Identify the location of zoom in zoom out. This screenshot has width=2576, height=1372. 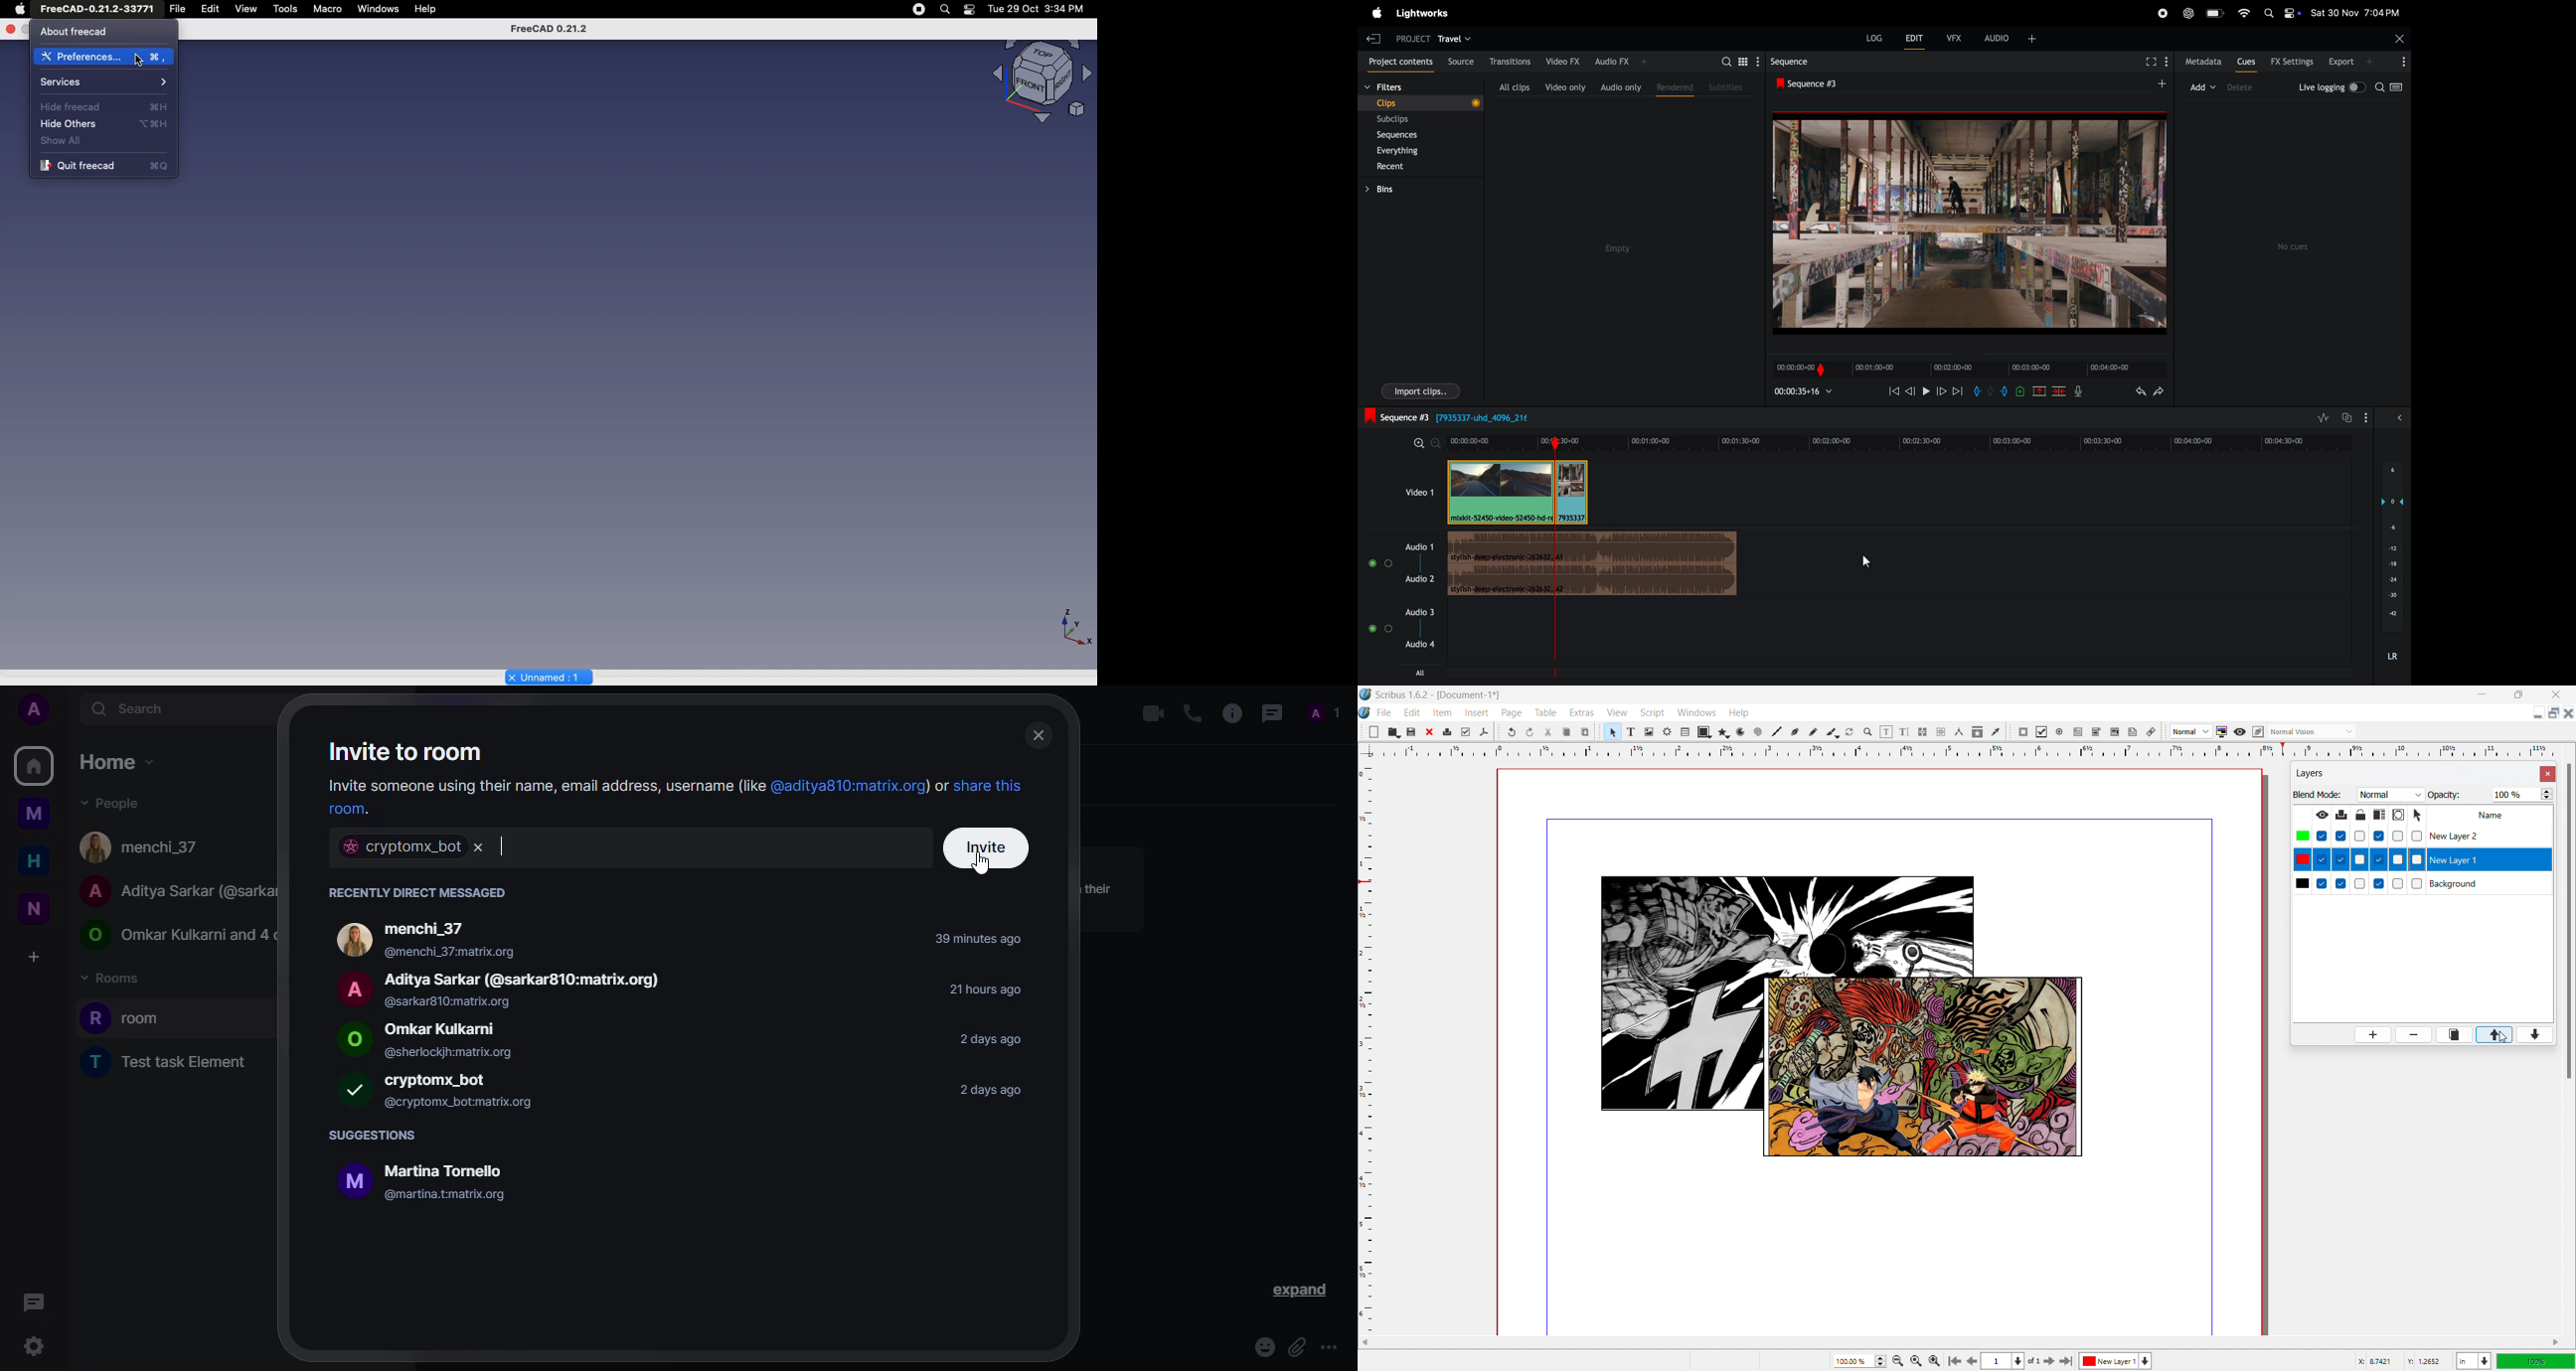
(1423, 443).